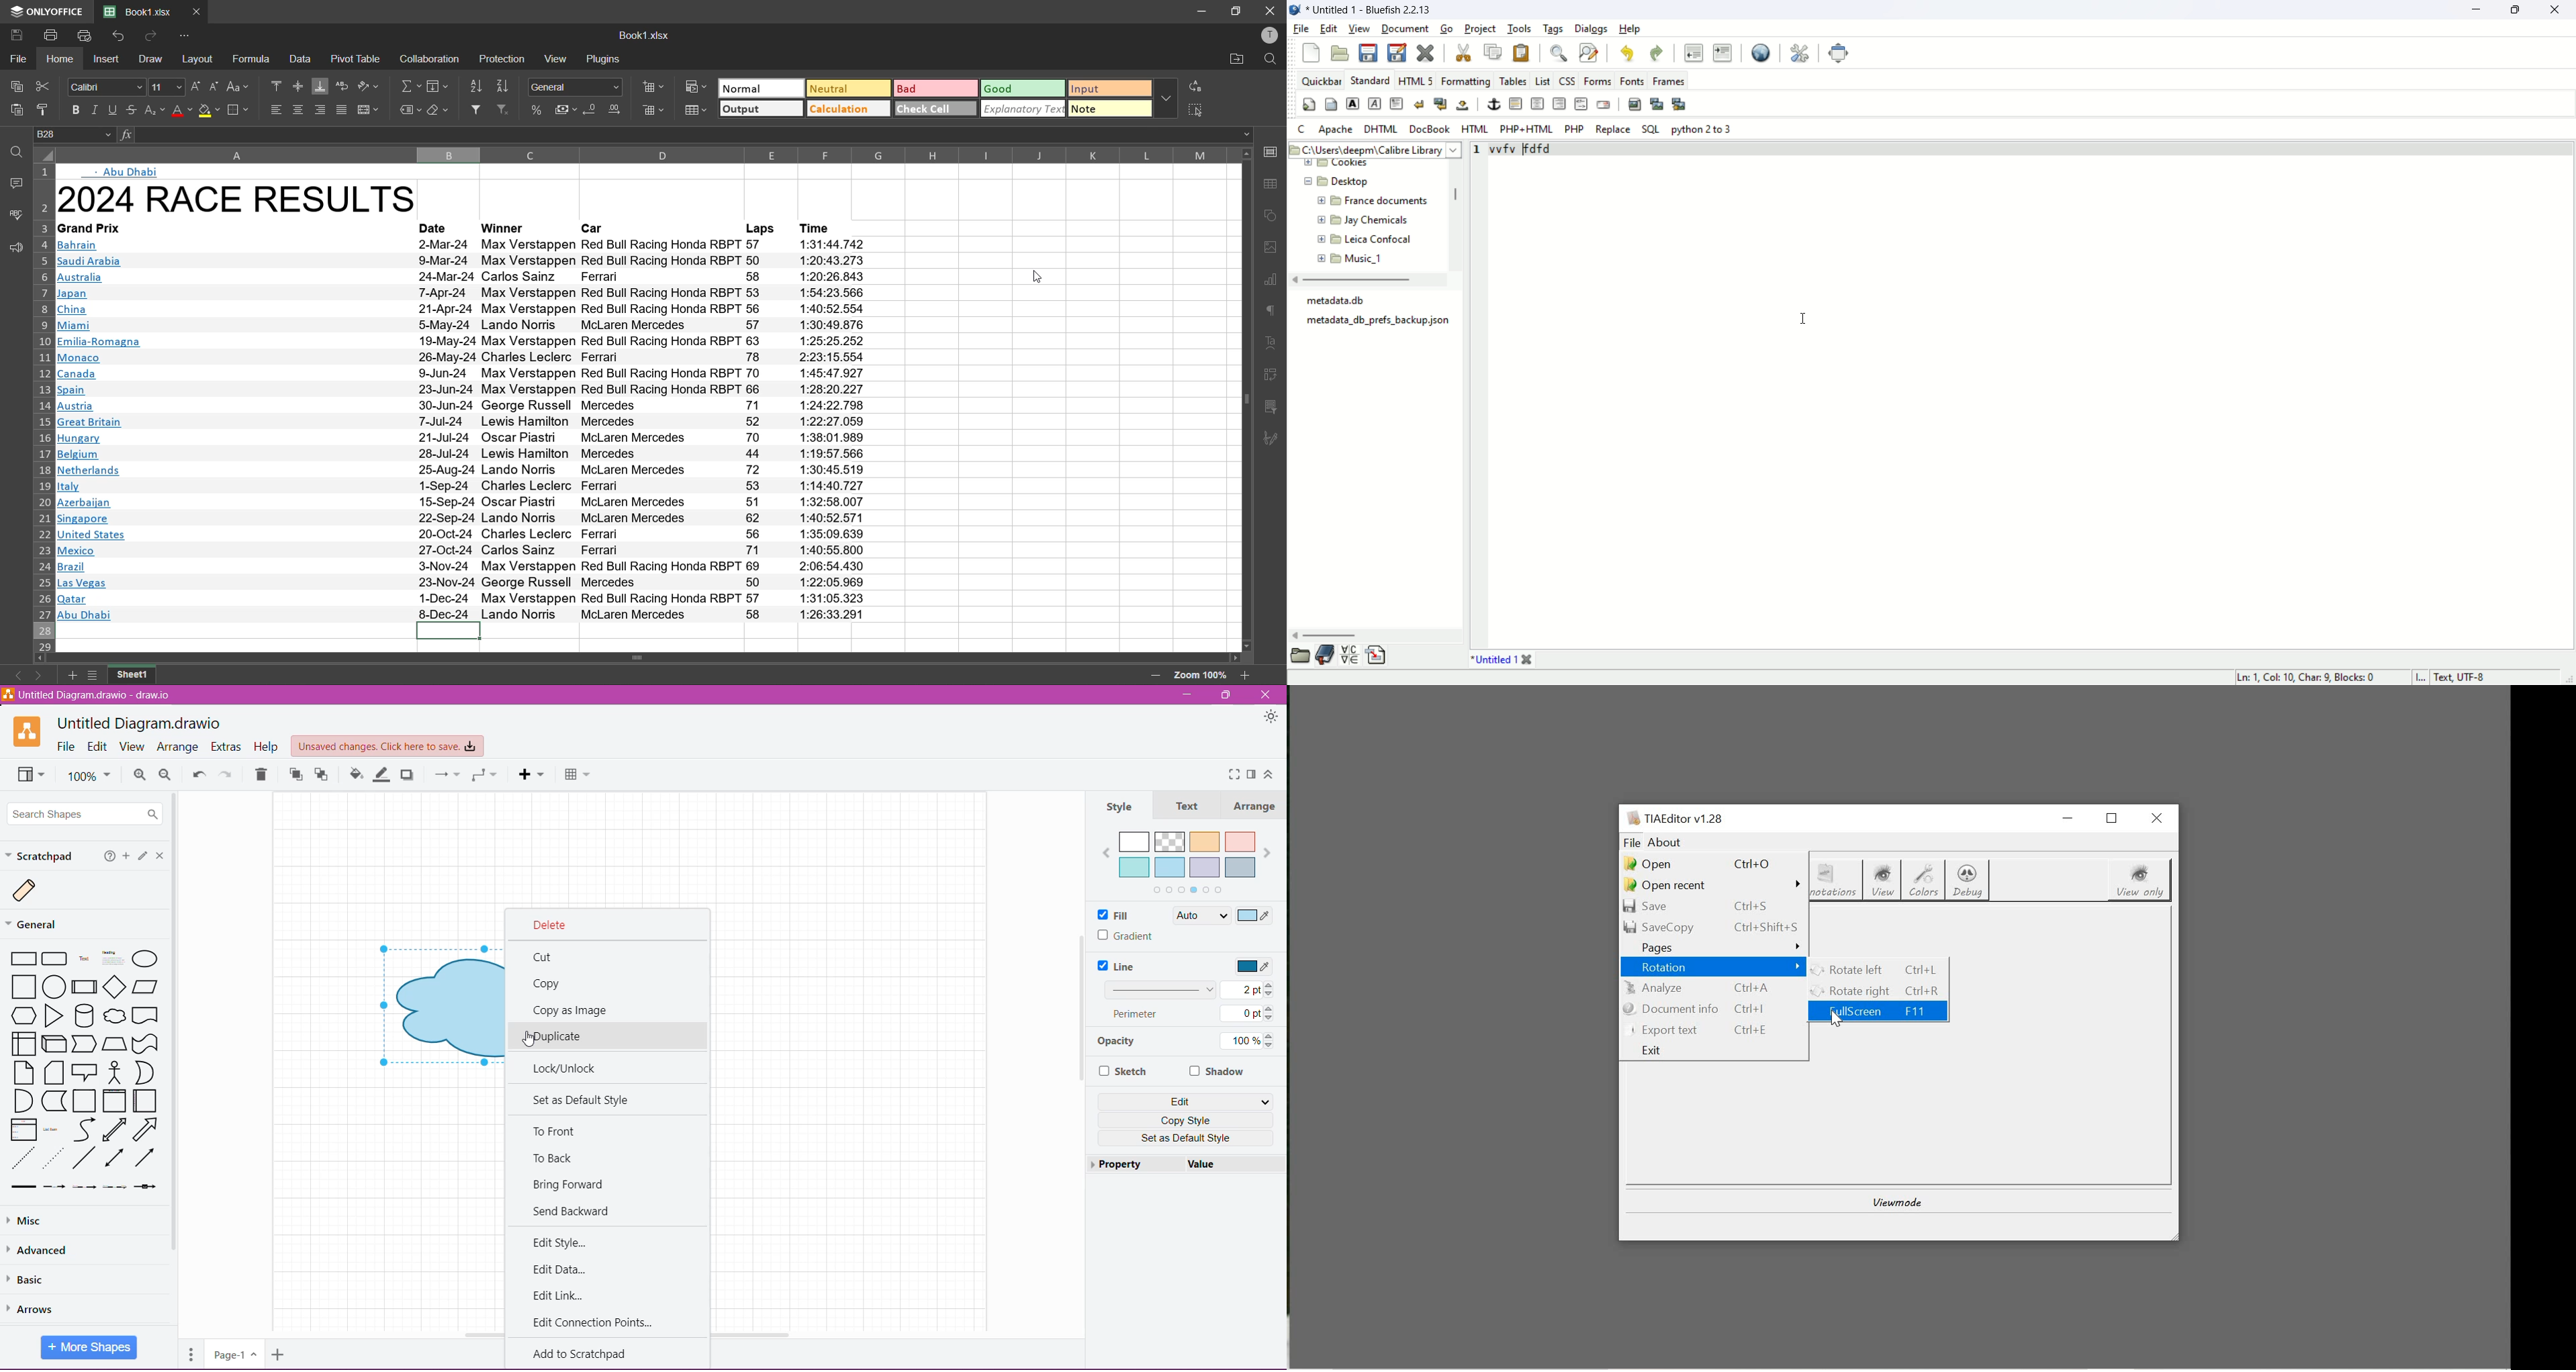 Image resolution: width=2576 pixels, height=1372 pixels. Describe the element at coordinates (532, 775) in the screenshot. I see `Insert` at that location.